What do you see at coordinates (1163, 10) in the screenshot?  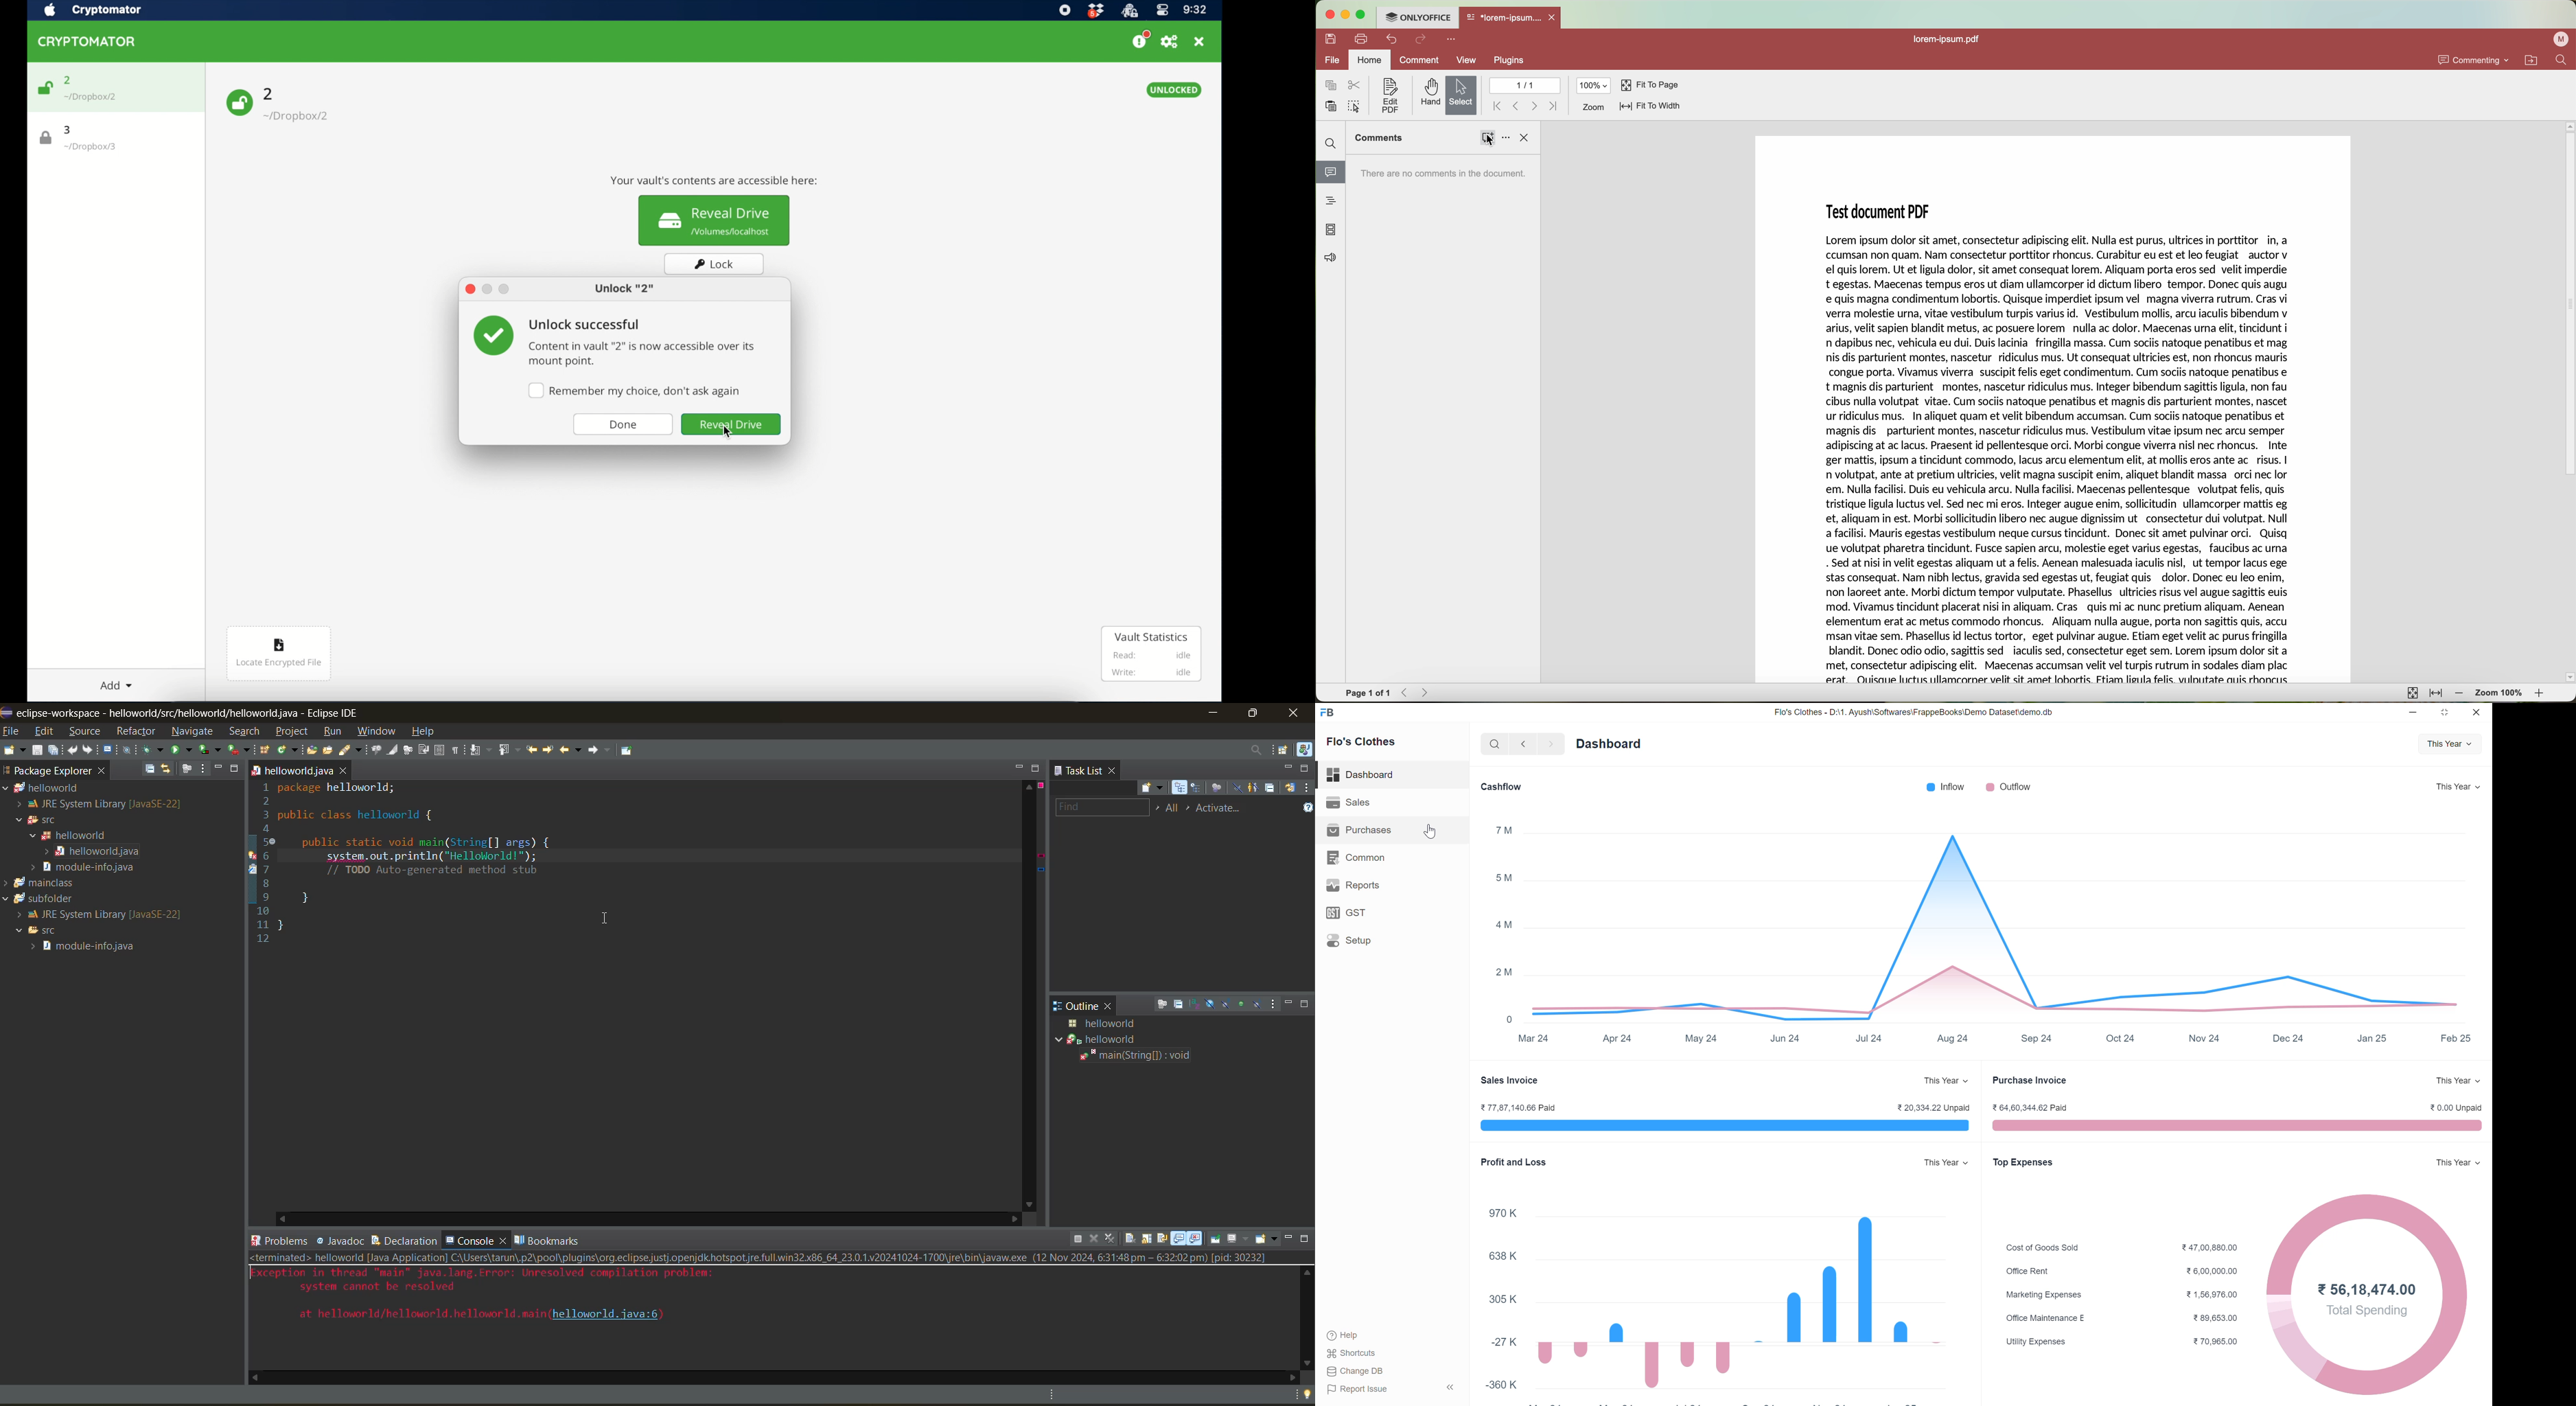 I see `control center` at bounding box center [1163, 10].